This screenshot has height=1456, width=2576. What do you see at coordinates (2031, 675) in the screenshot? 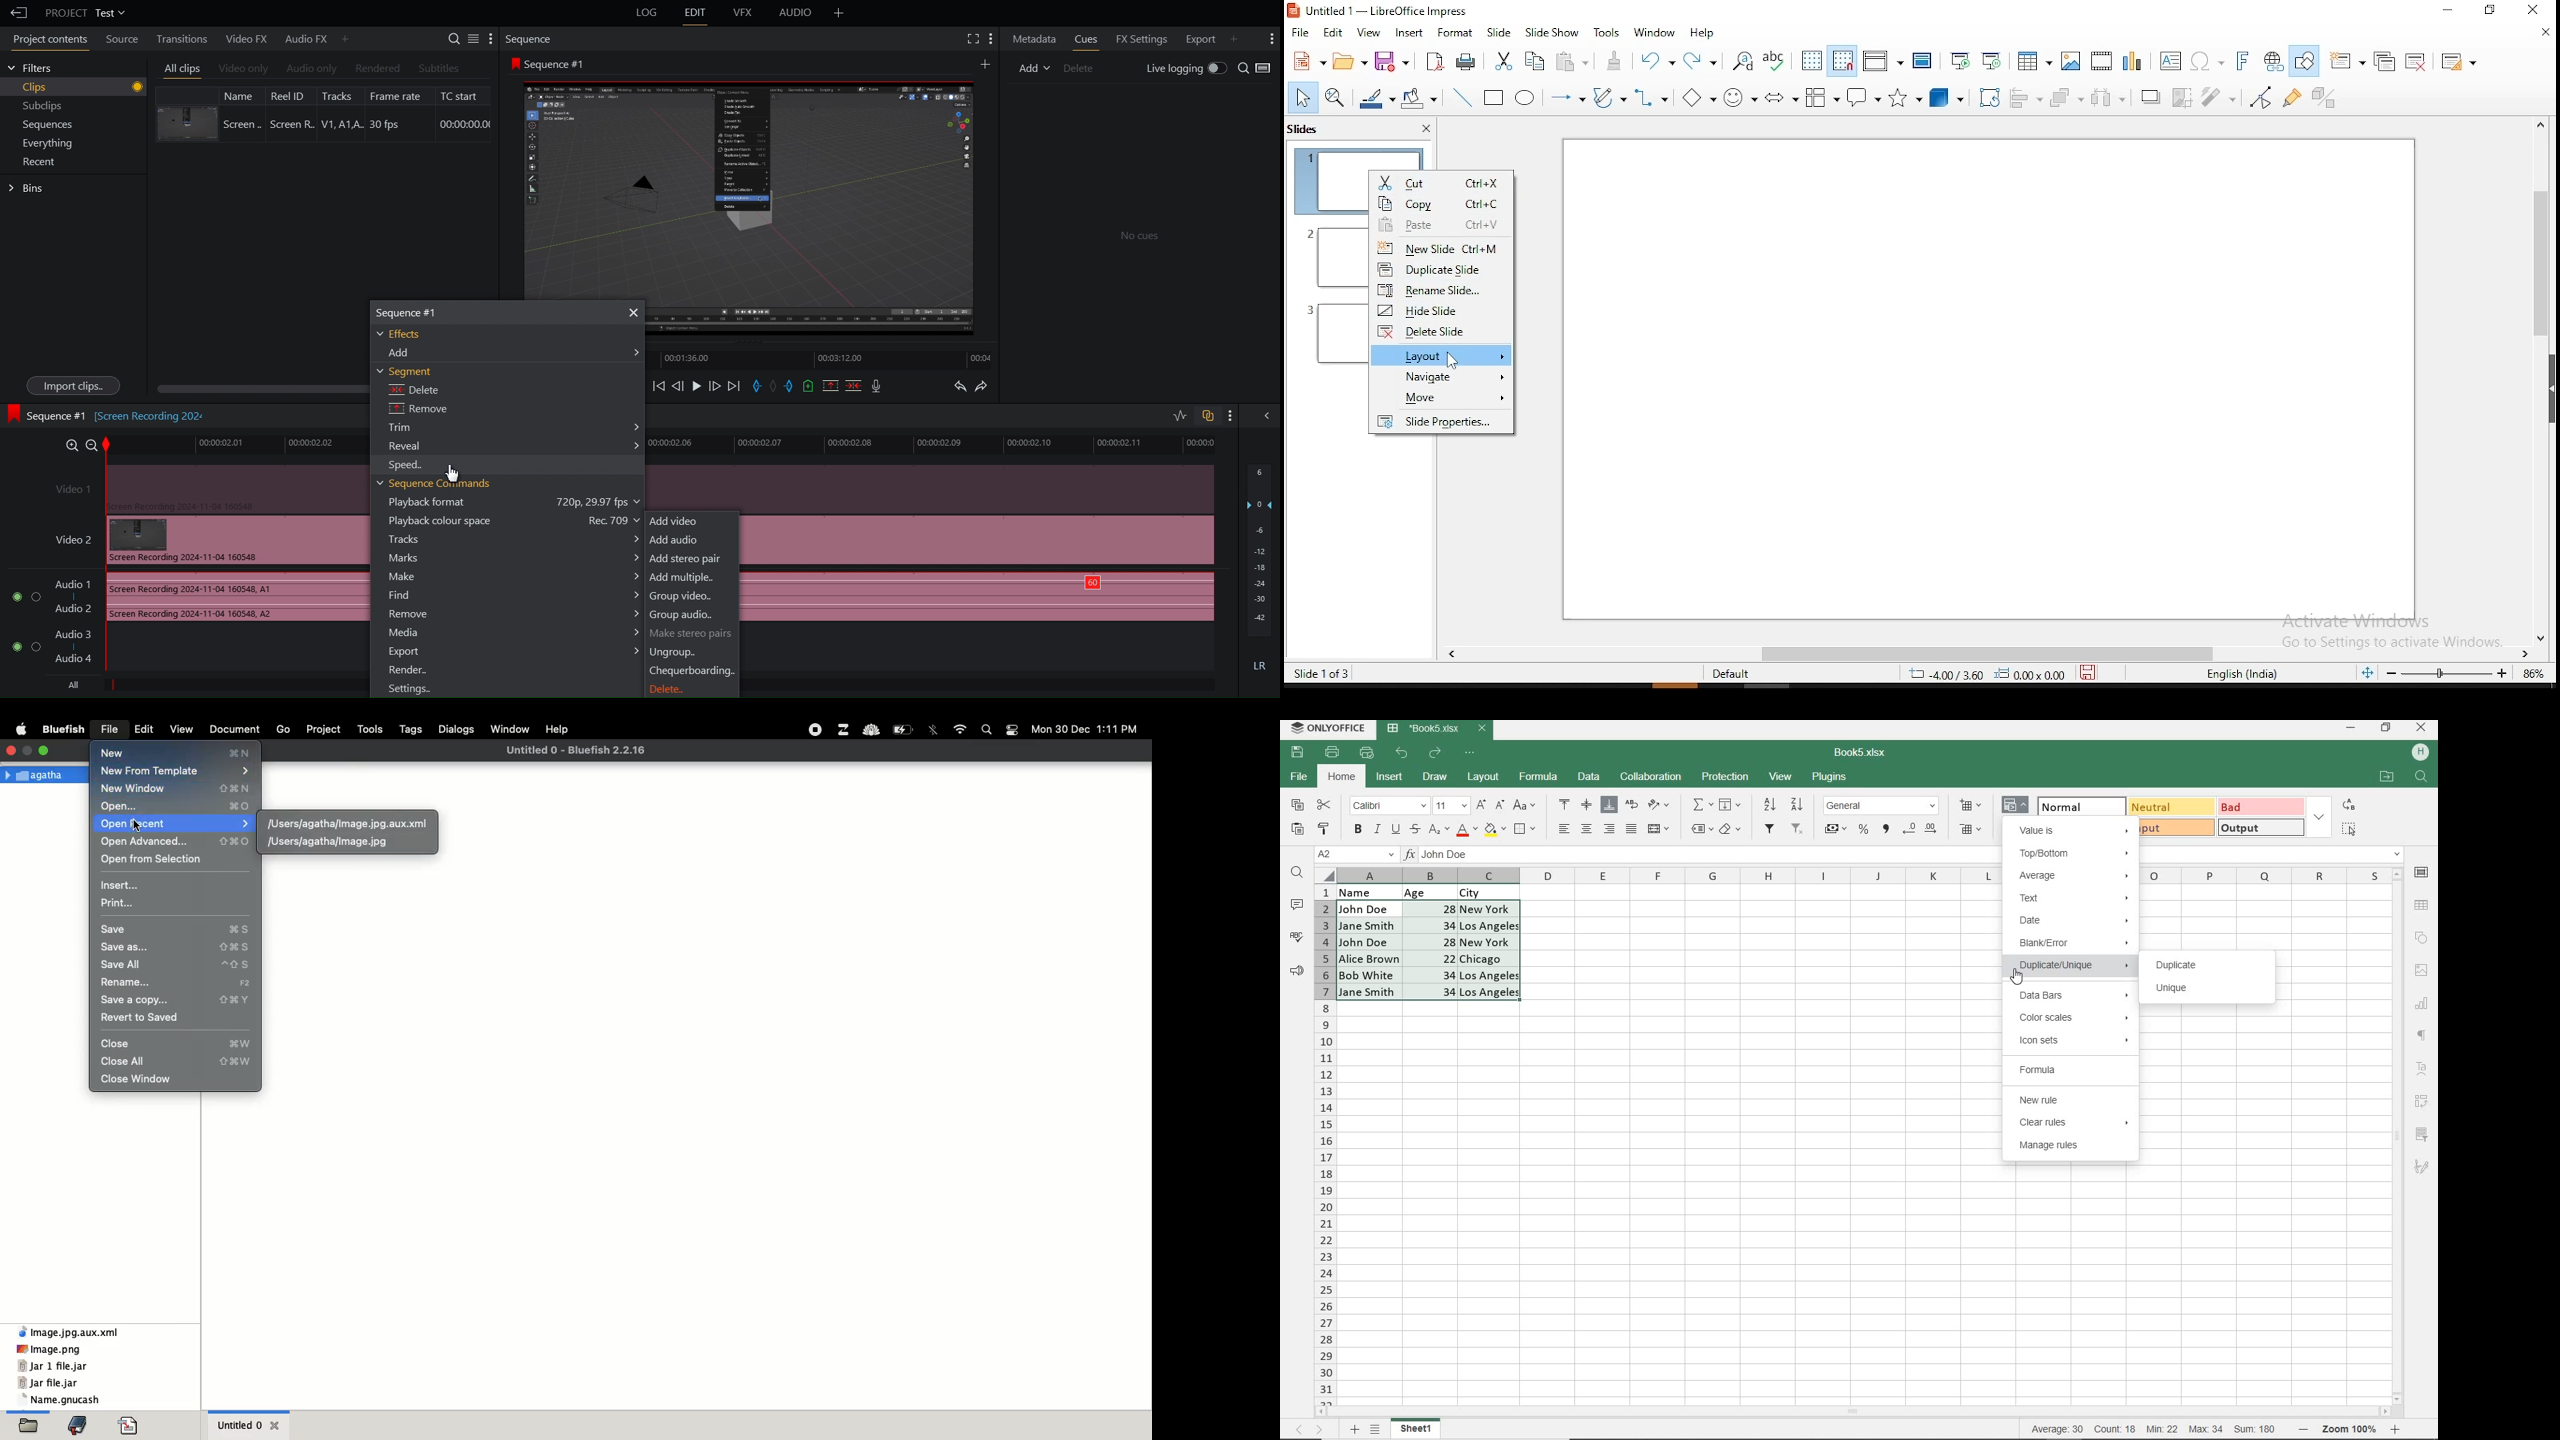
I see `0.00x0.00` at bounding box center [2031, 675].